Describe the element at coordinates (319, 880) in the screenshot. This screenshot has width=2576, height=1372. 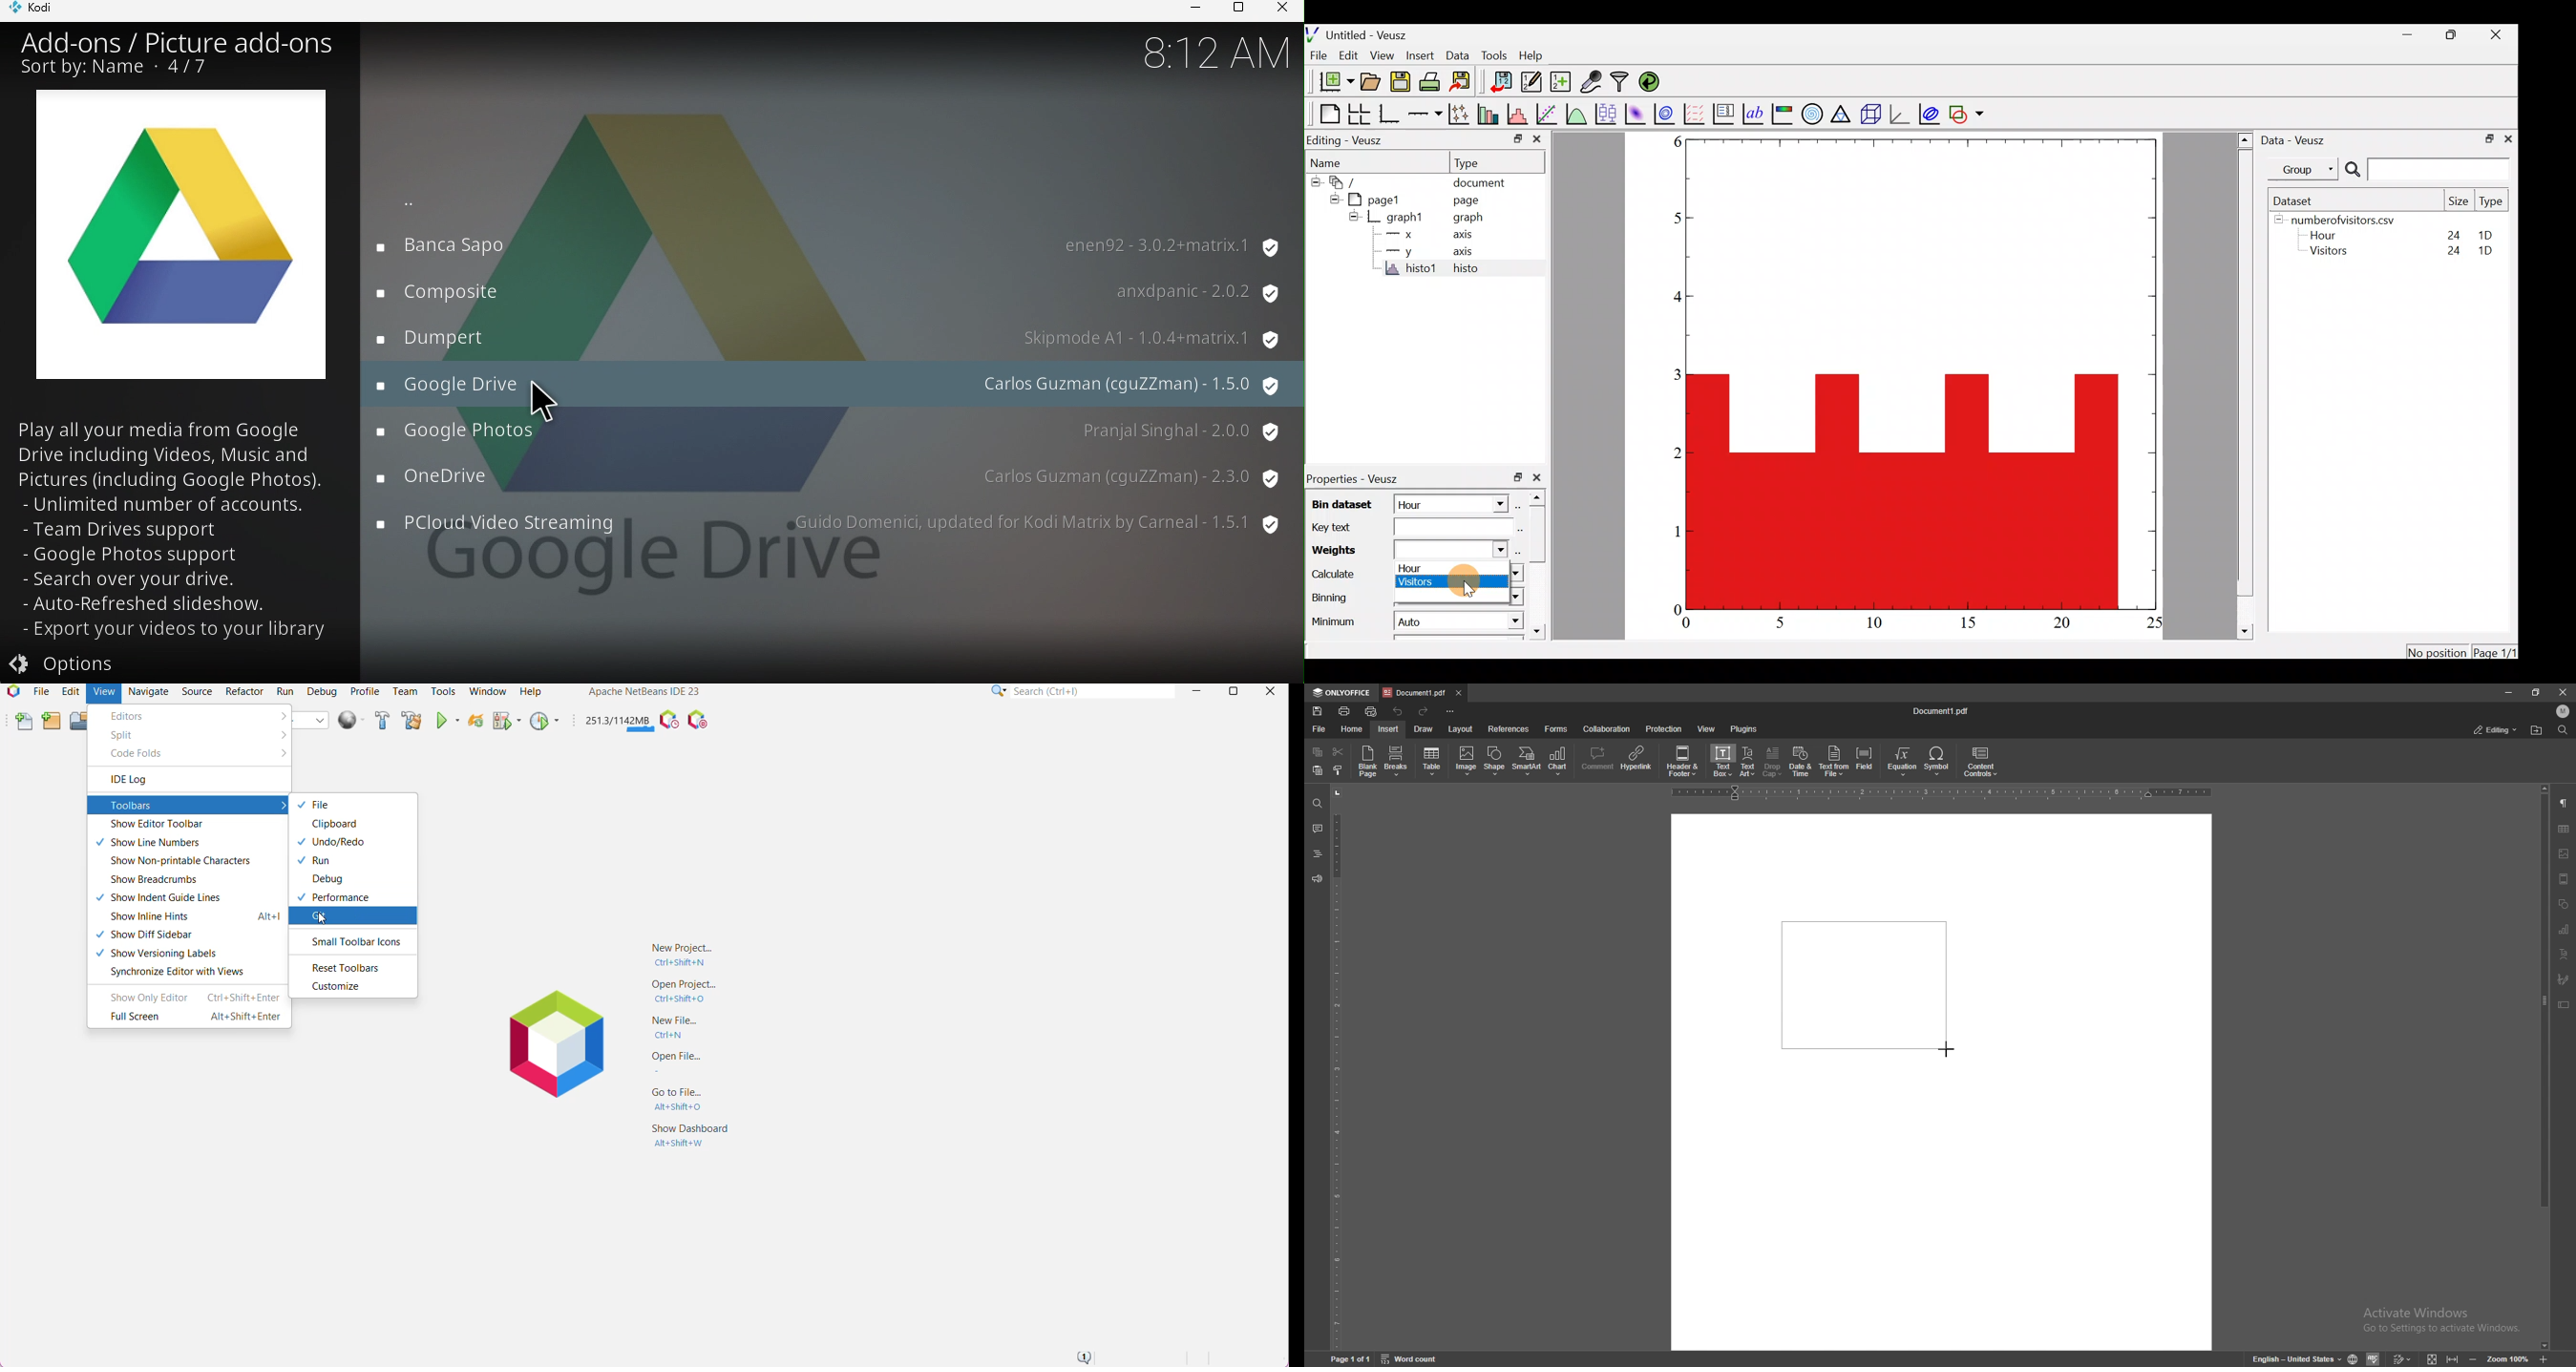
I see `Debug` at that location.